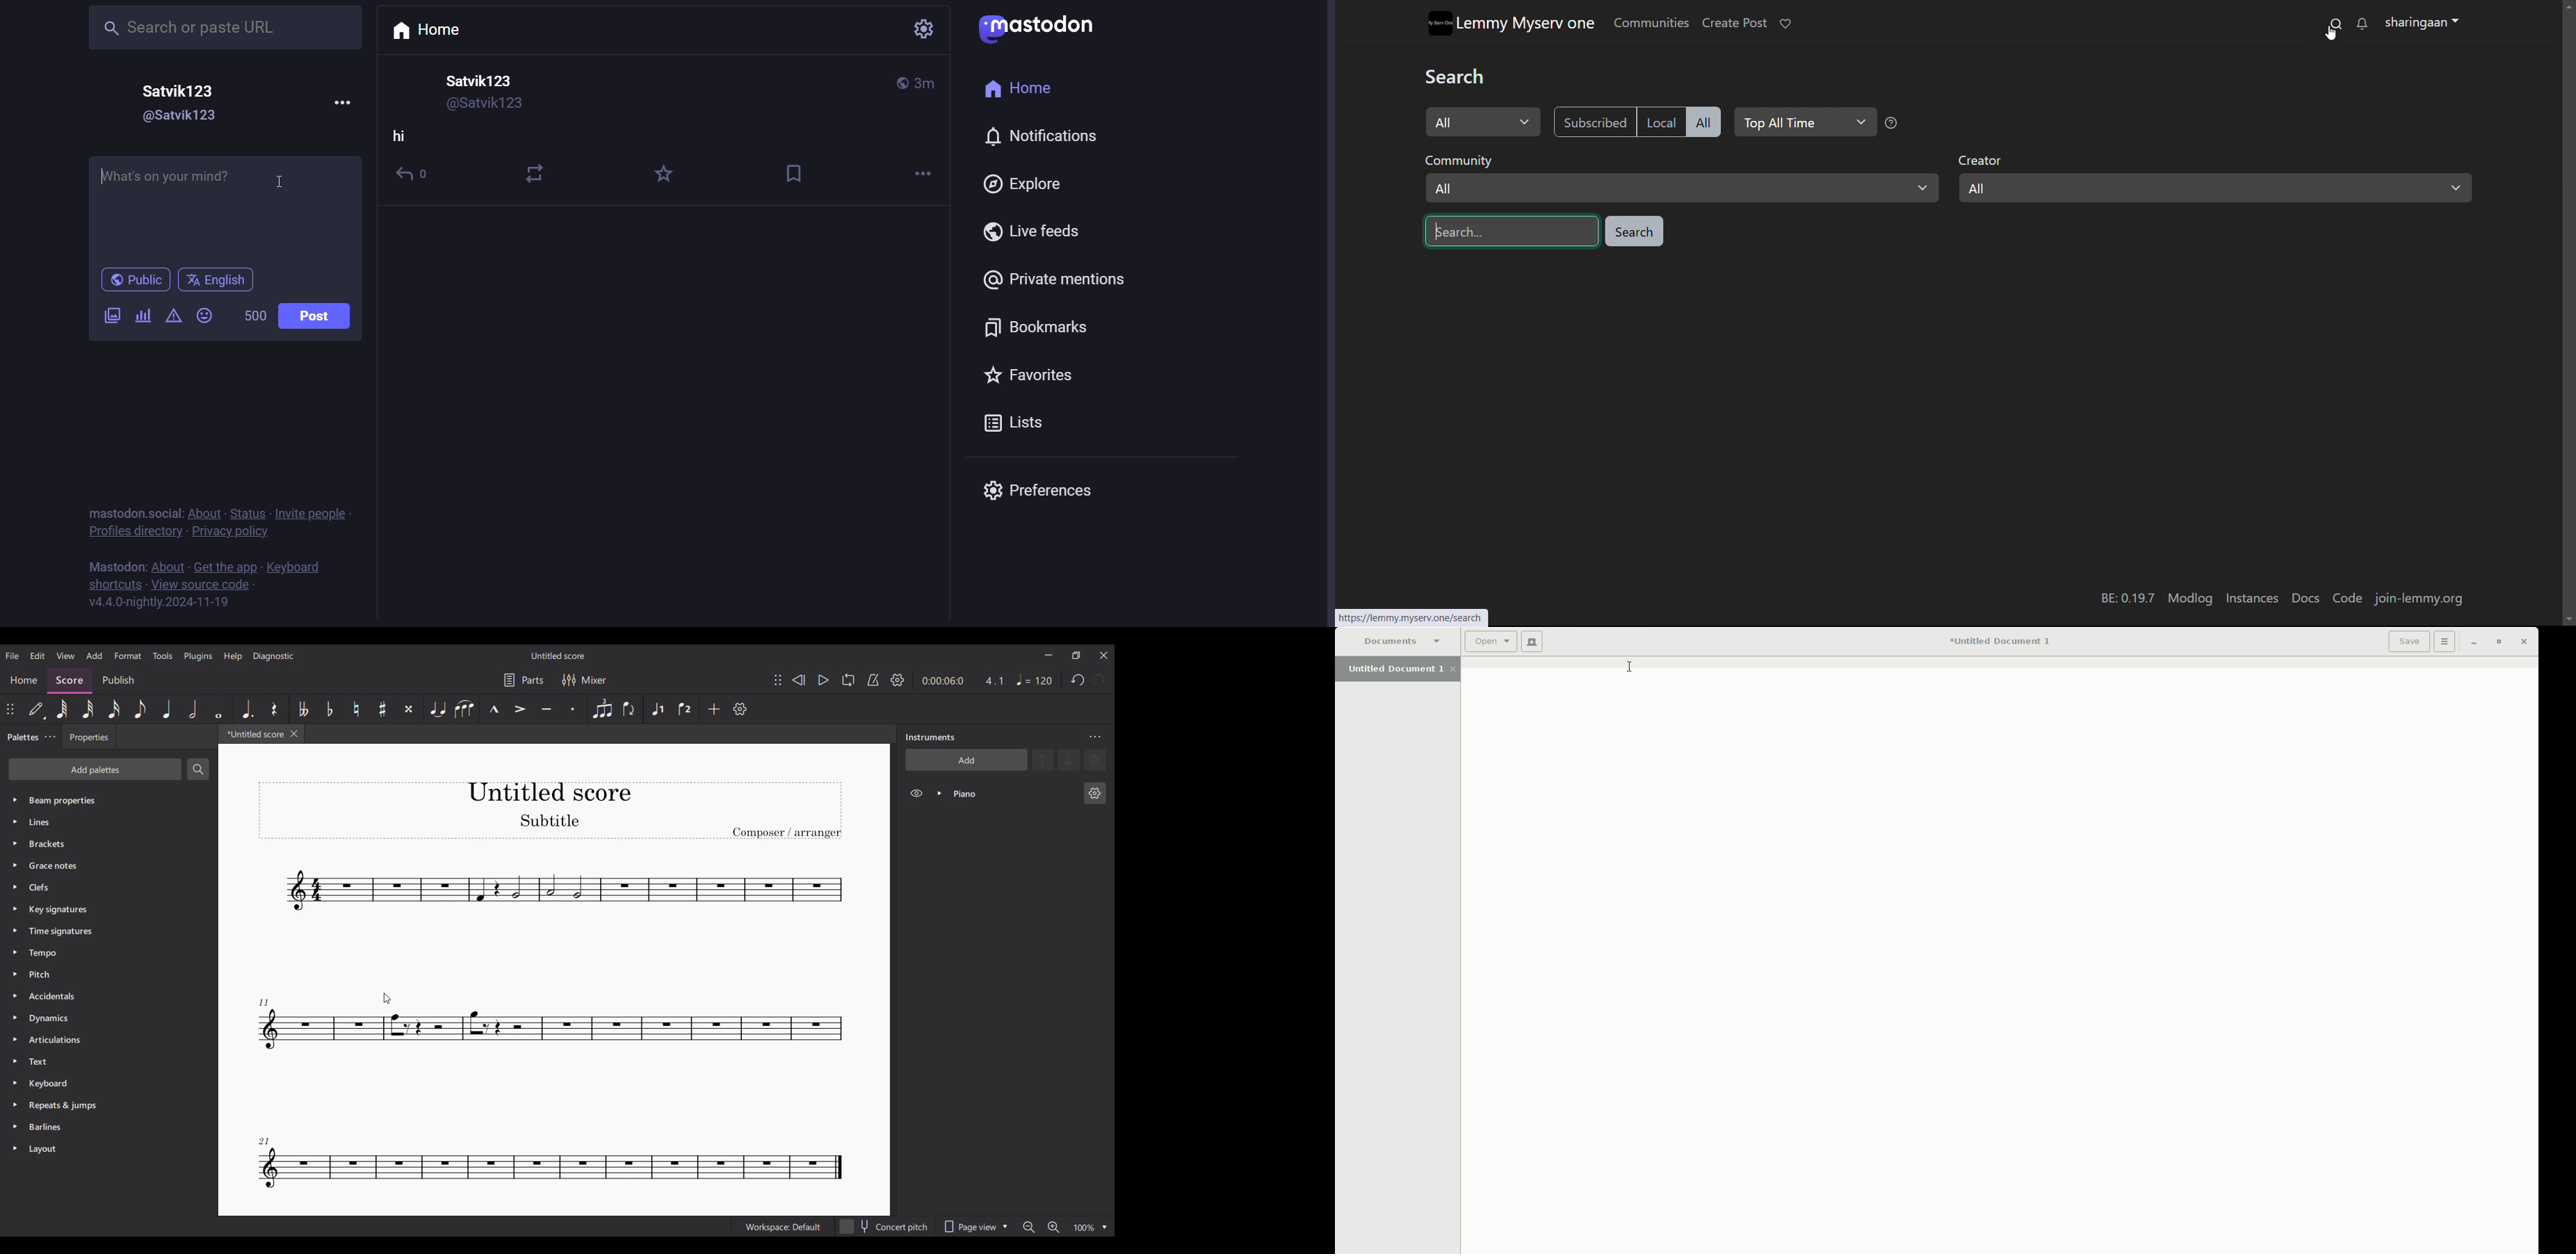 The image size is (2576, 1260). Describe the element at coordinates (778, 680) in the screenshot. I see `Change position of toolbar` at that location.